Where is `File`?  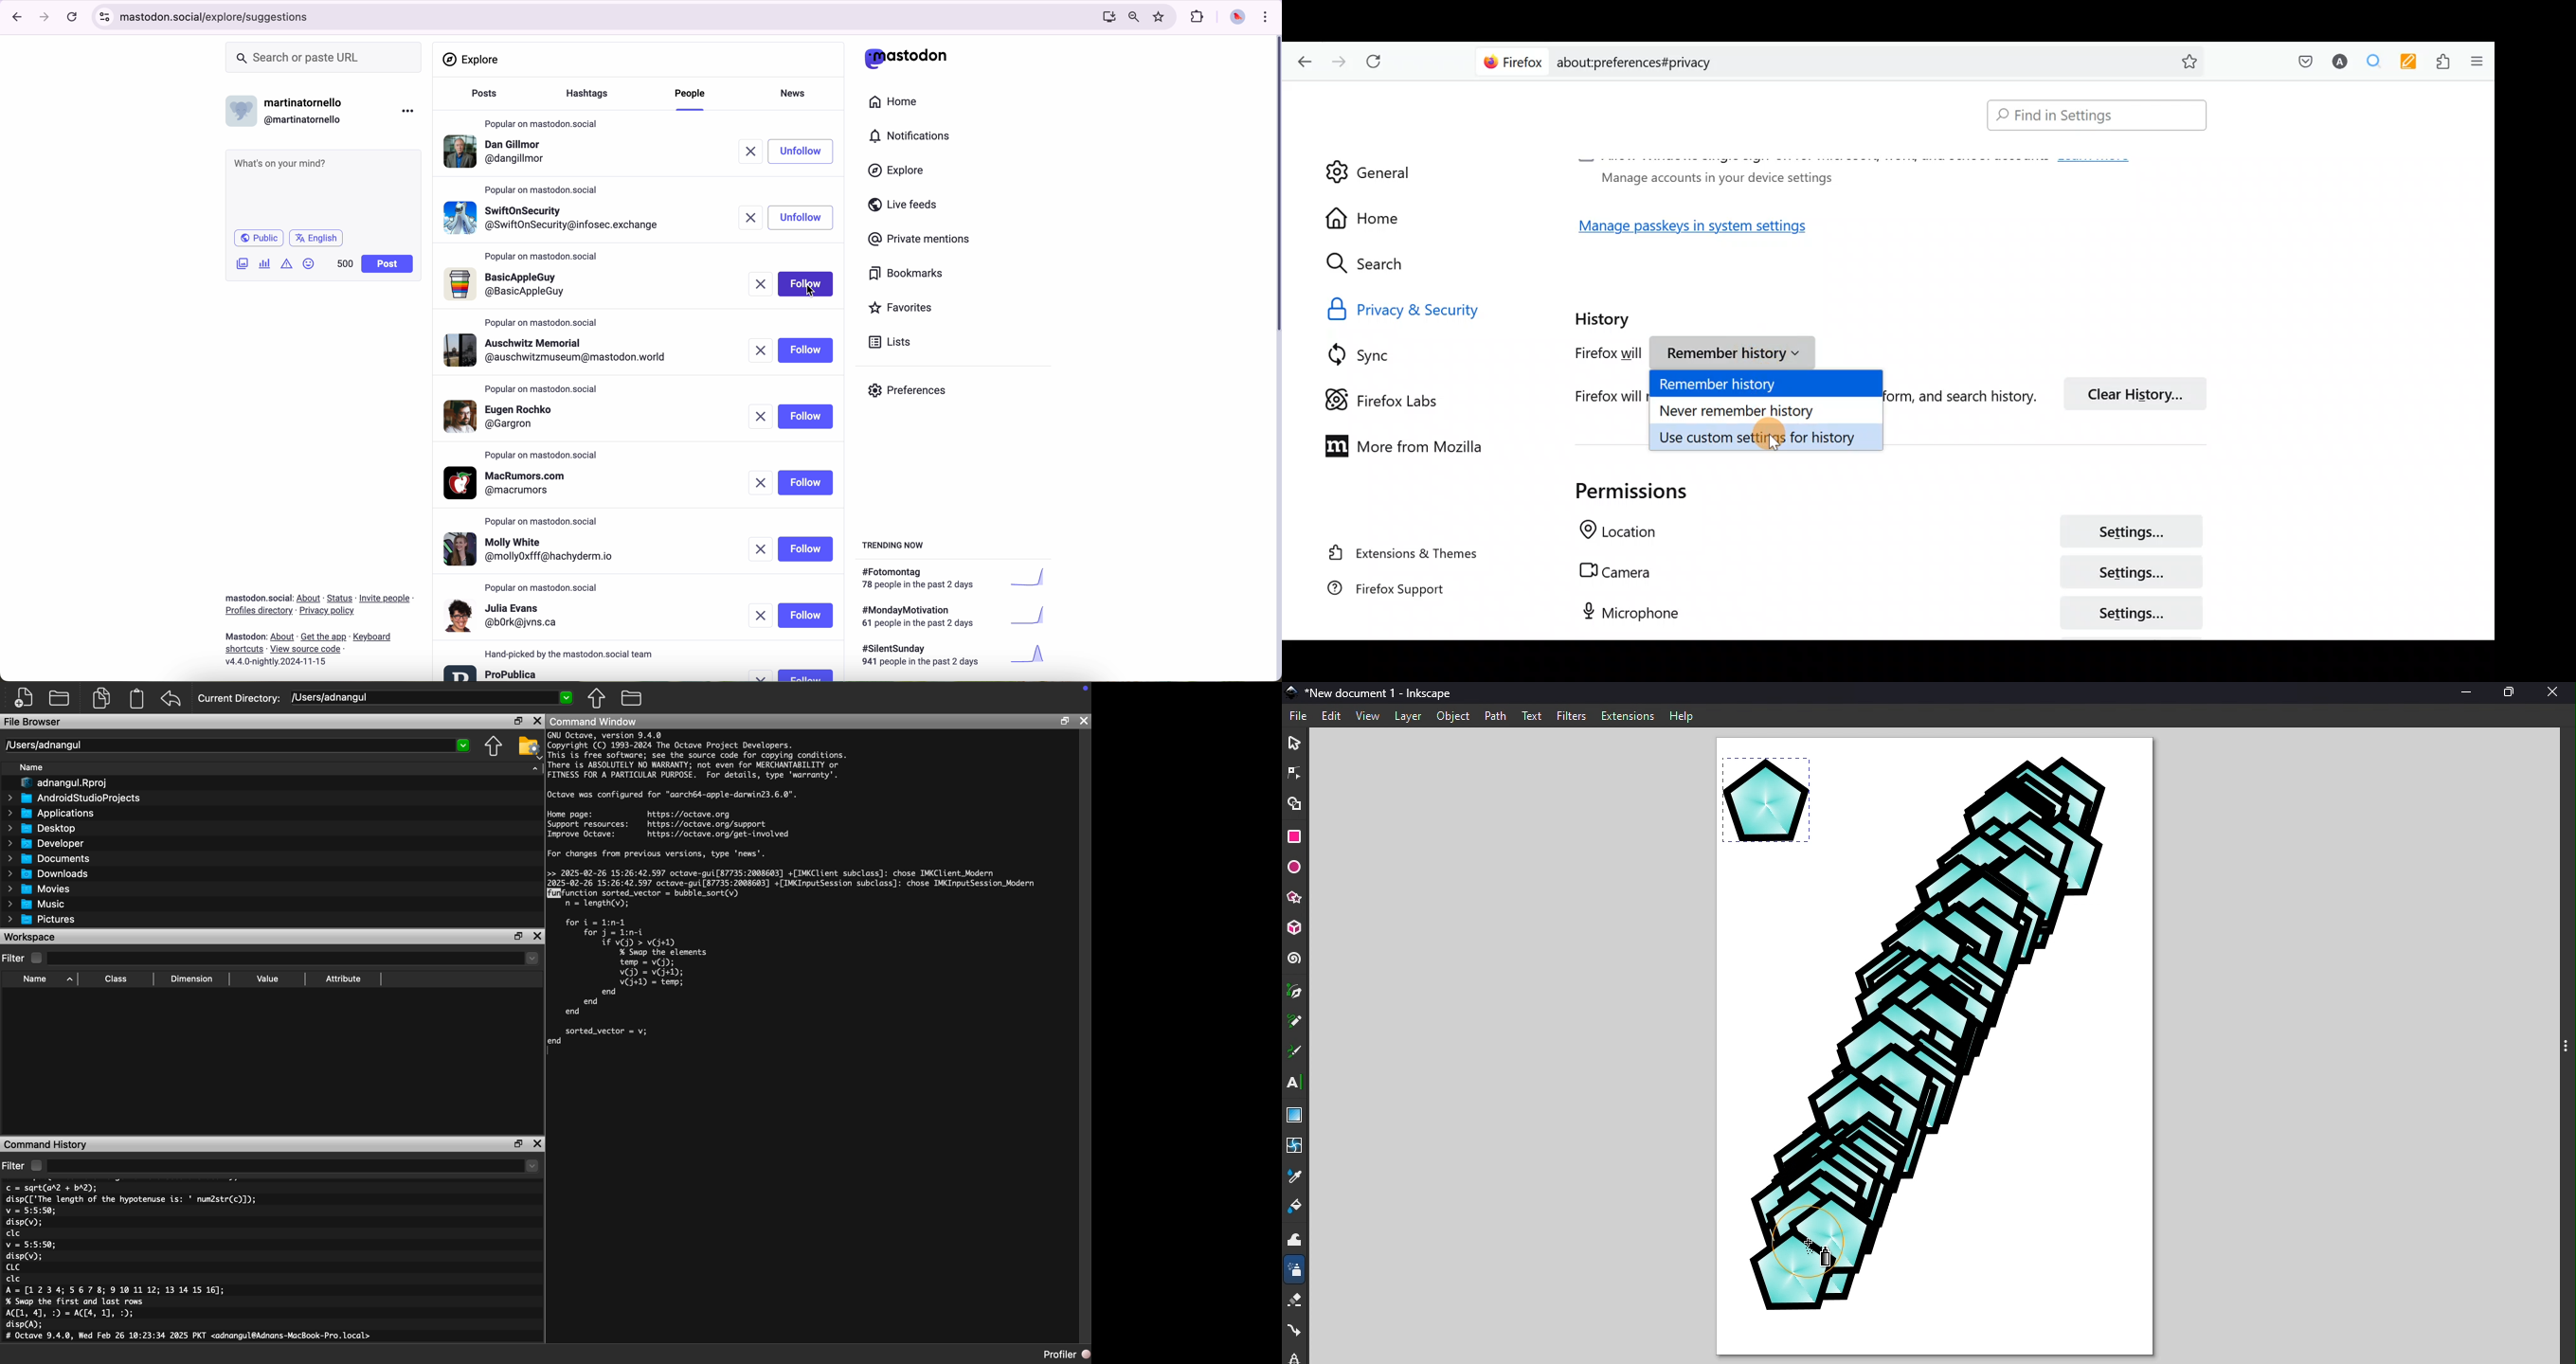
File is located at coordinates (1300, 713).